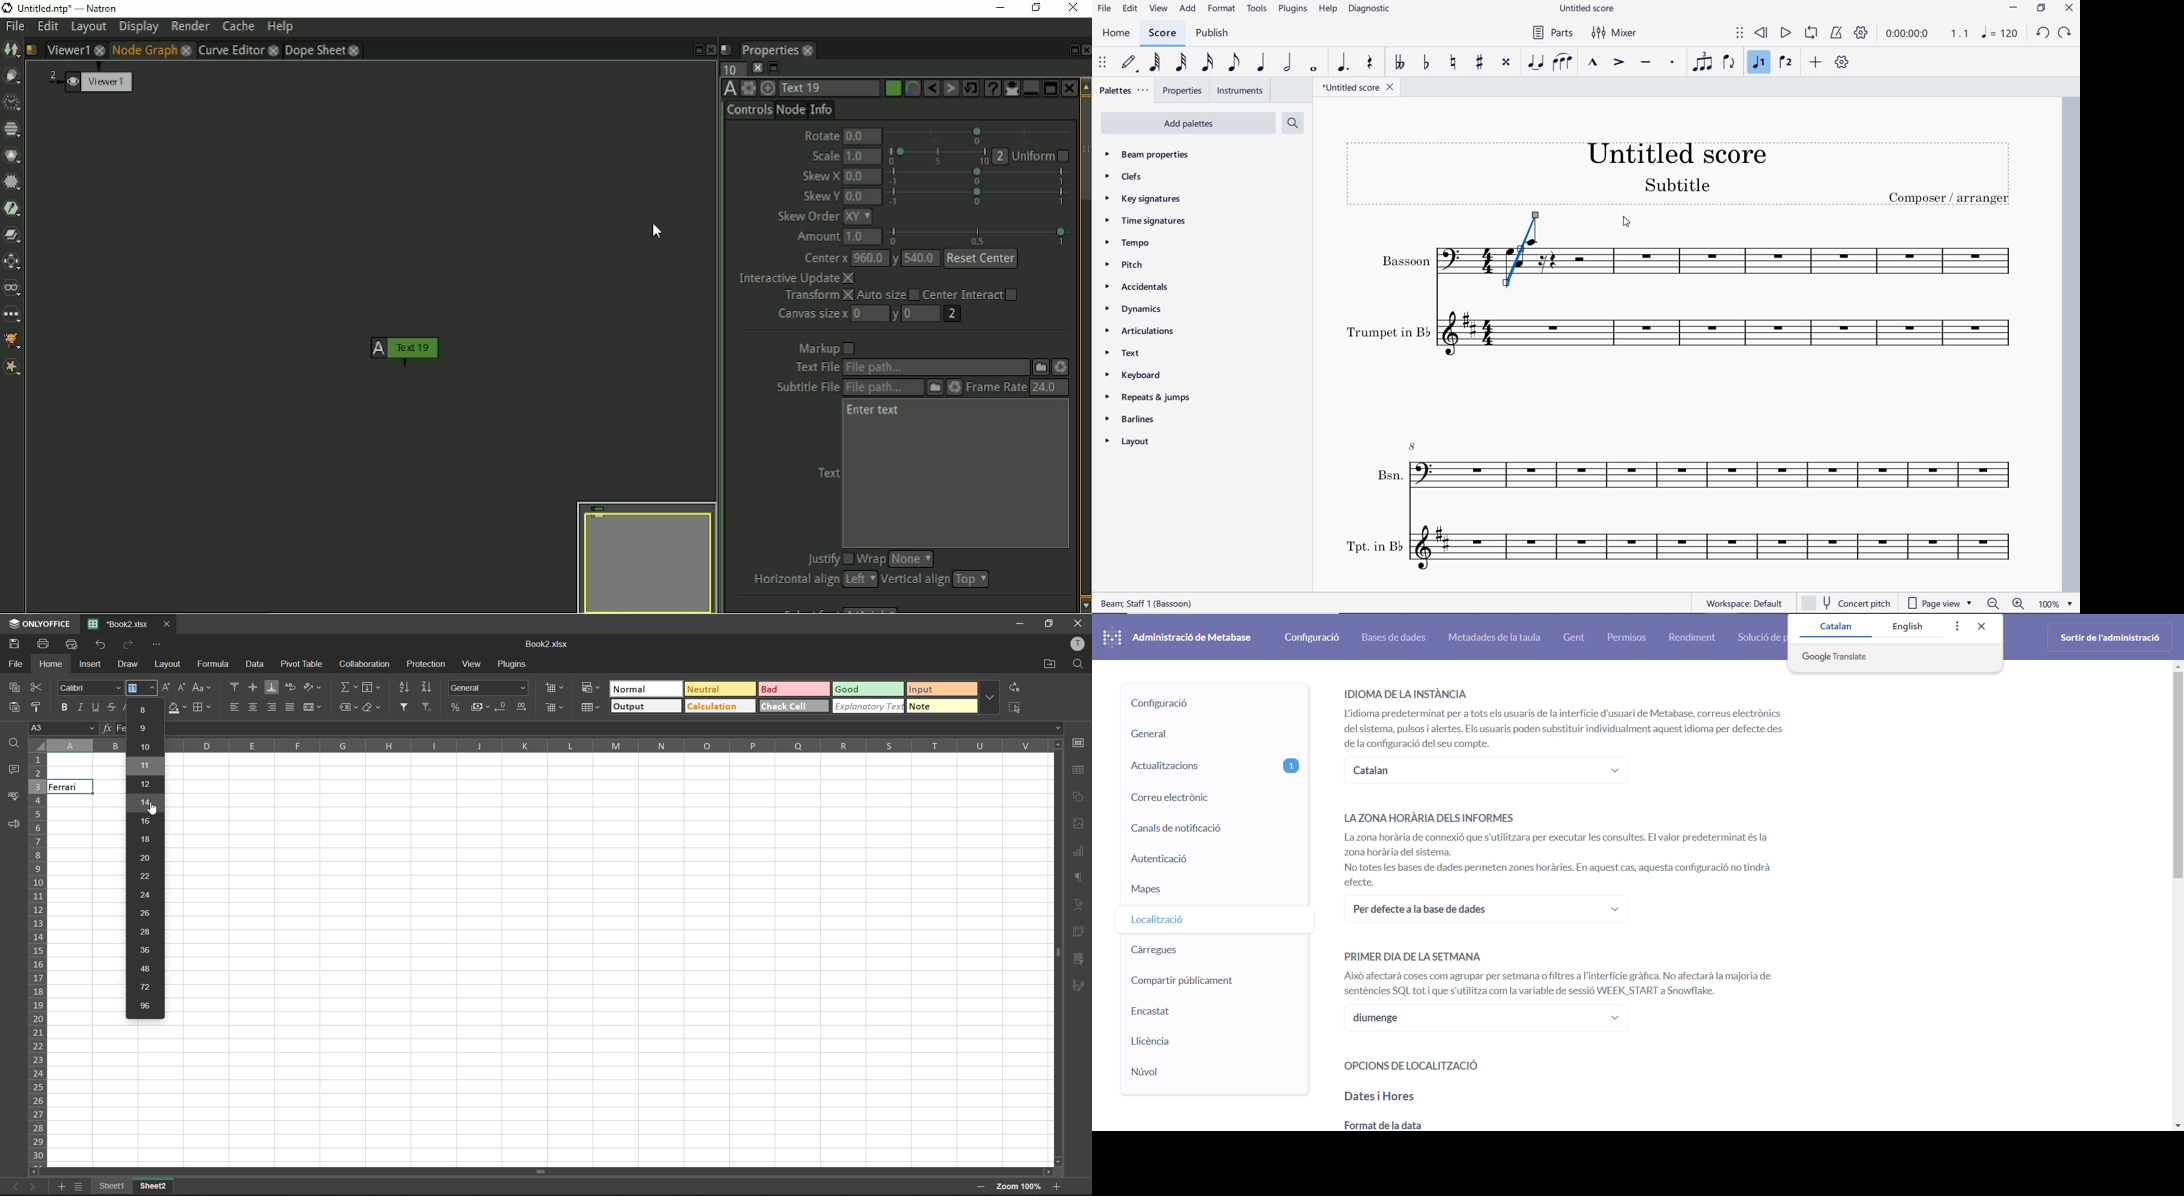 This screenshot has height=1204, width=2184. Describe the element at coordinates (1014, 687) in the screenshot. I see `replace` at that location.